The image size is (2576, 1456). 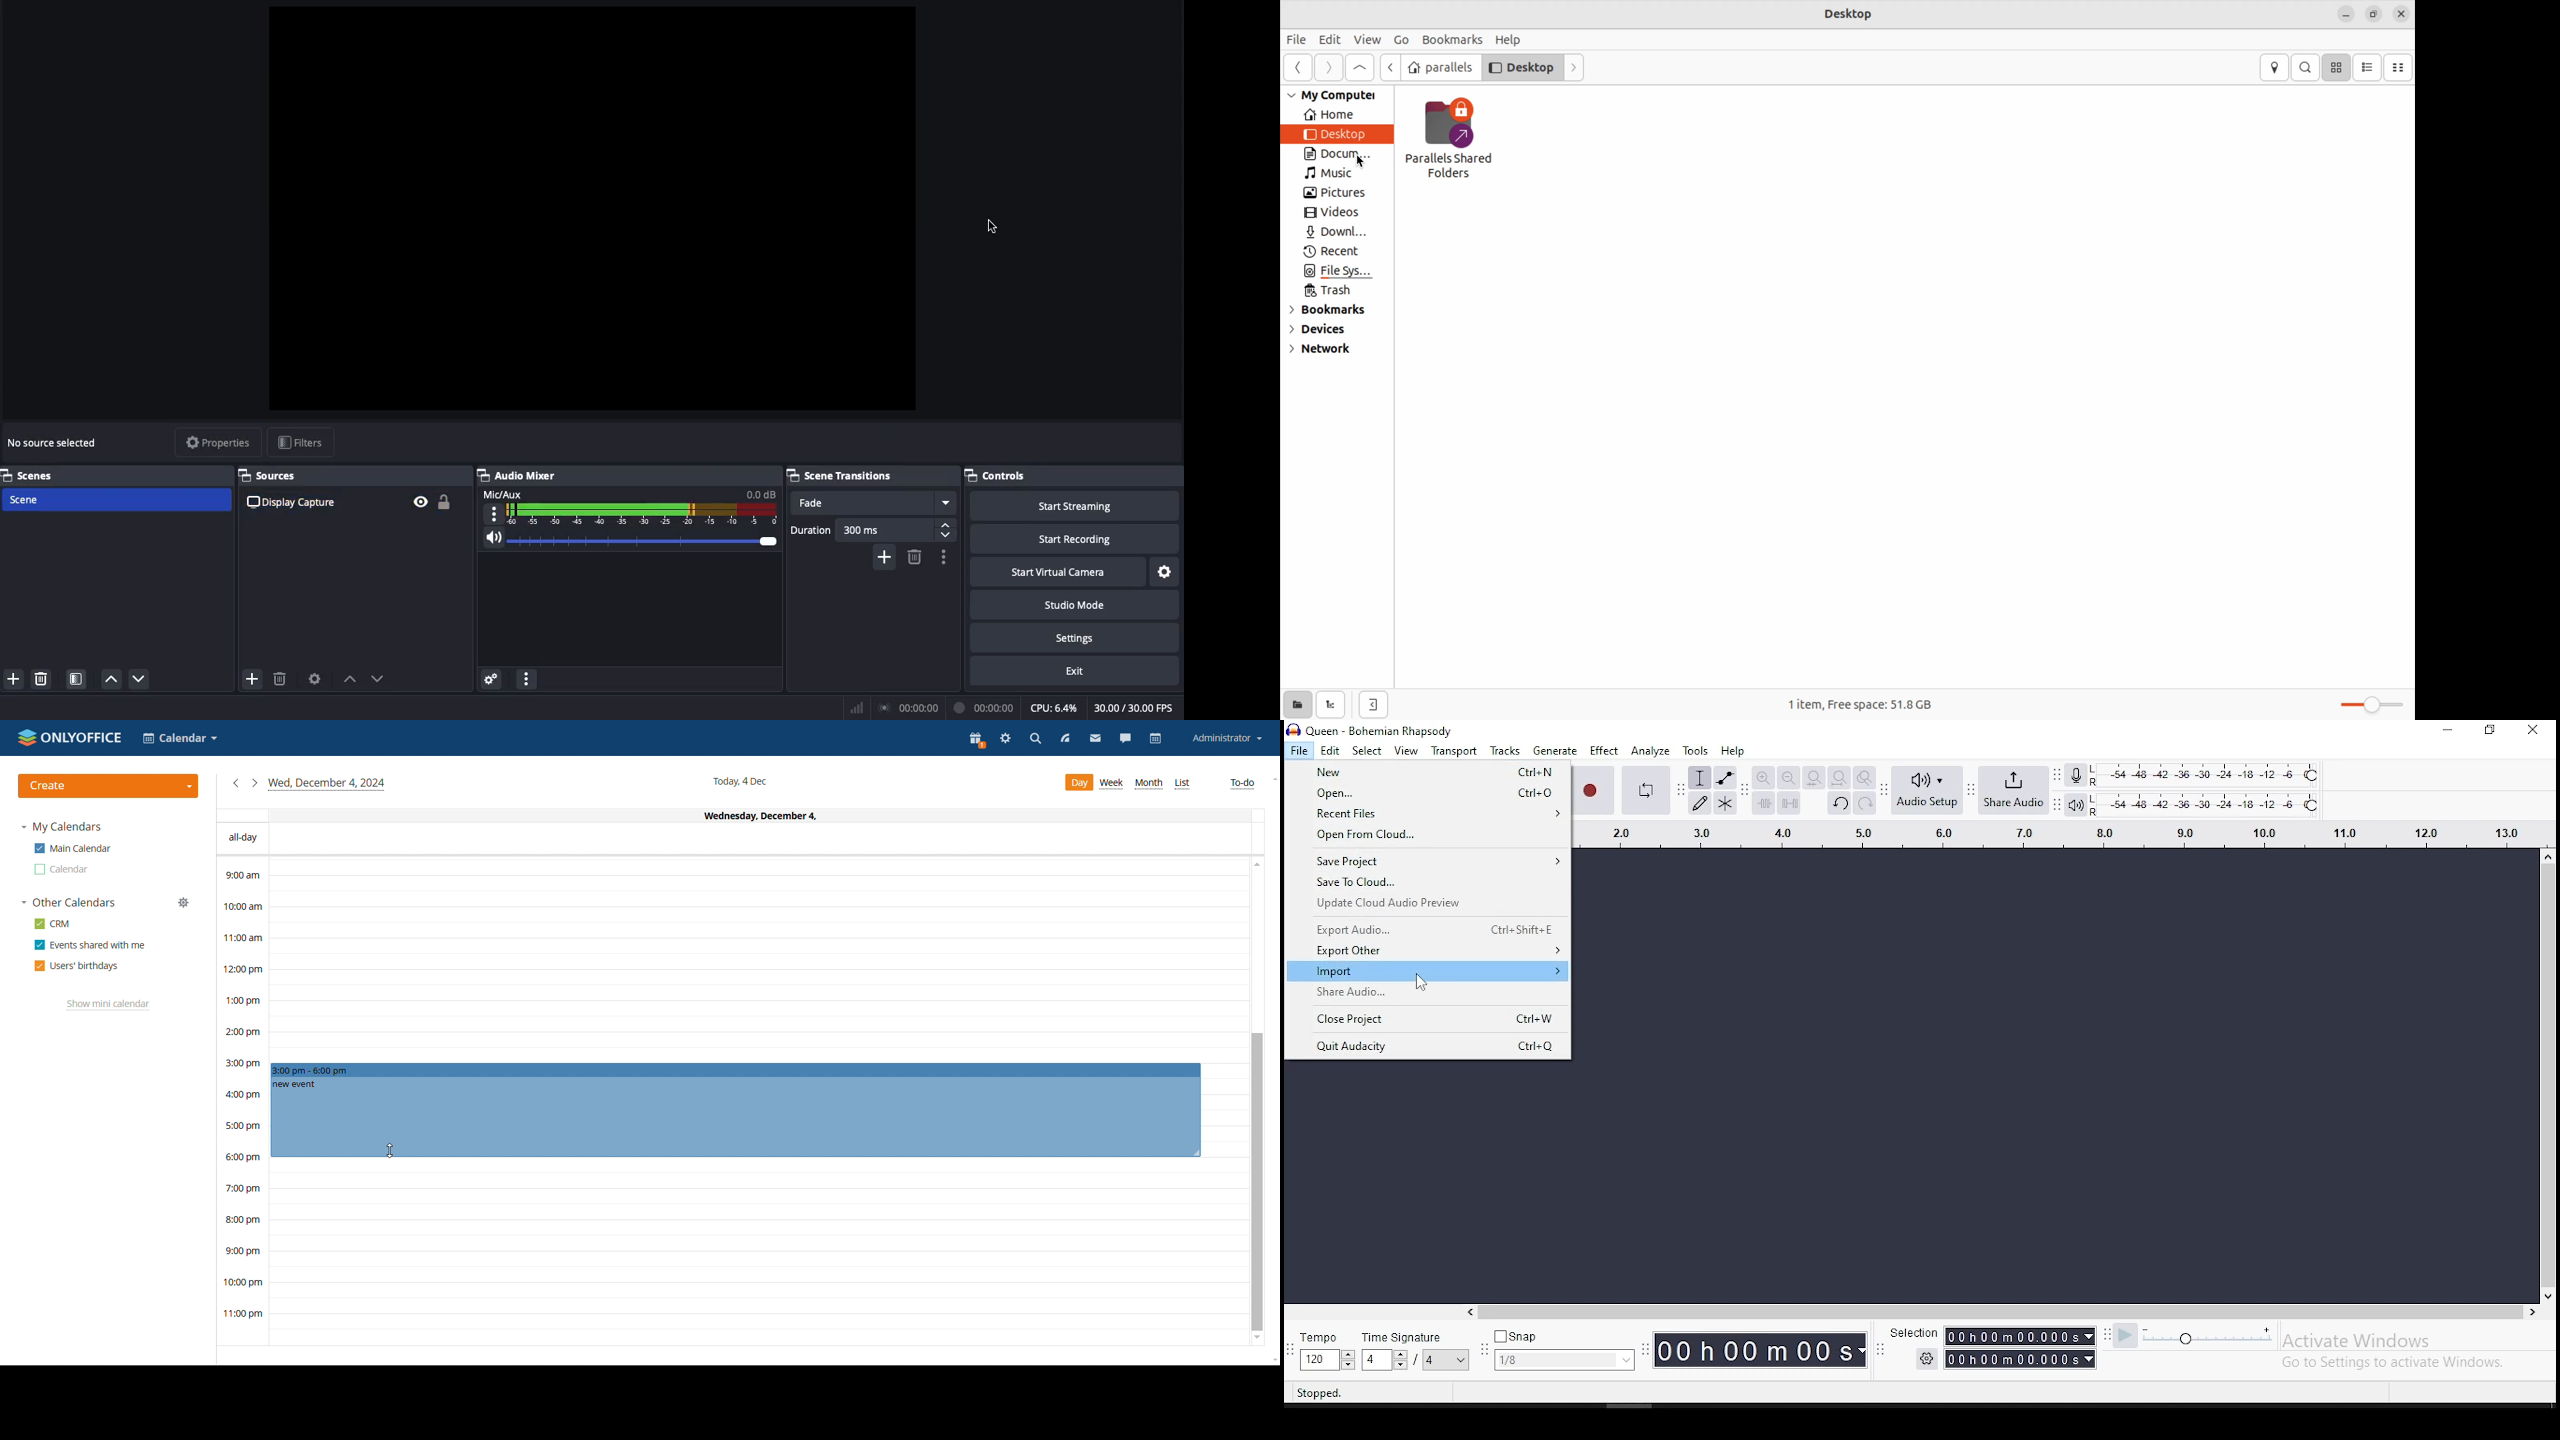 What do you see at coordinates (1362, 163) in the screenshot?
I see `cursor` at bounding box center [1362, 163].